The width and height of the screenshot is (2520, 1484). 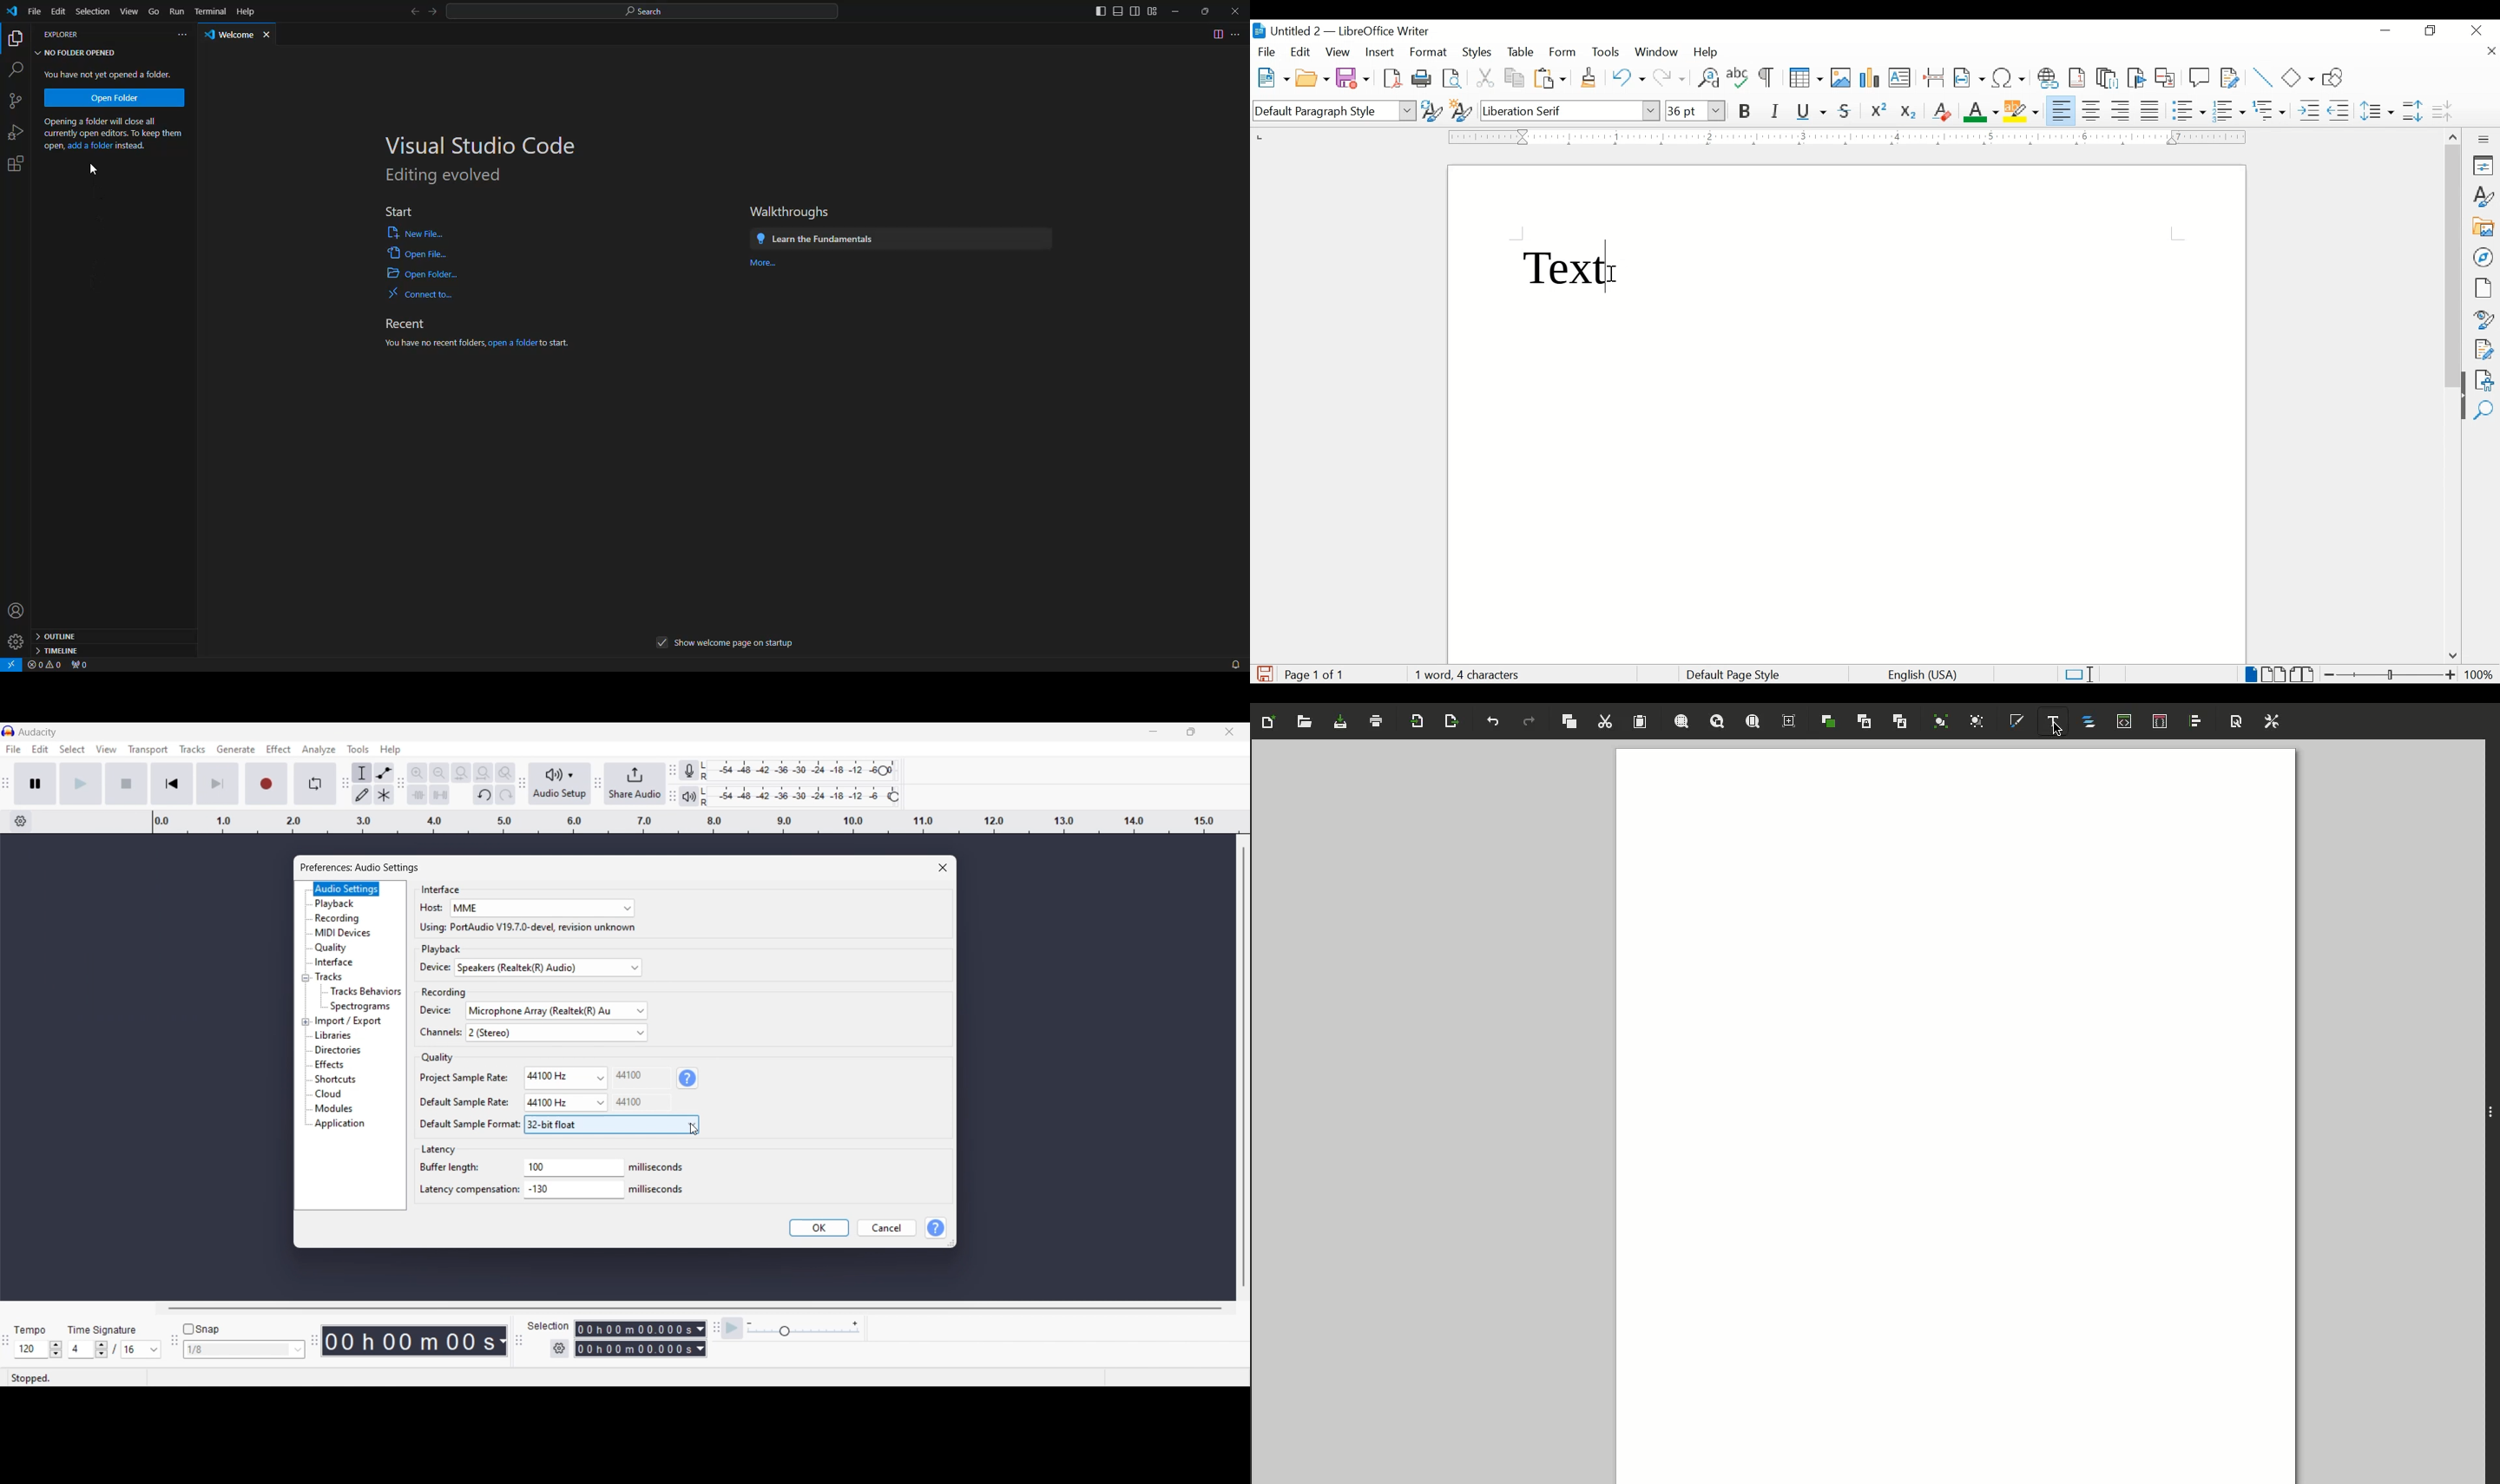 What do you see at coordinates (2484, 318) in the screenshot?
I see `style inspector` at bounding box center [2484, 318].